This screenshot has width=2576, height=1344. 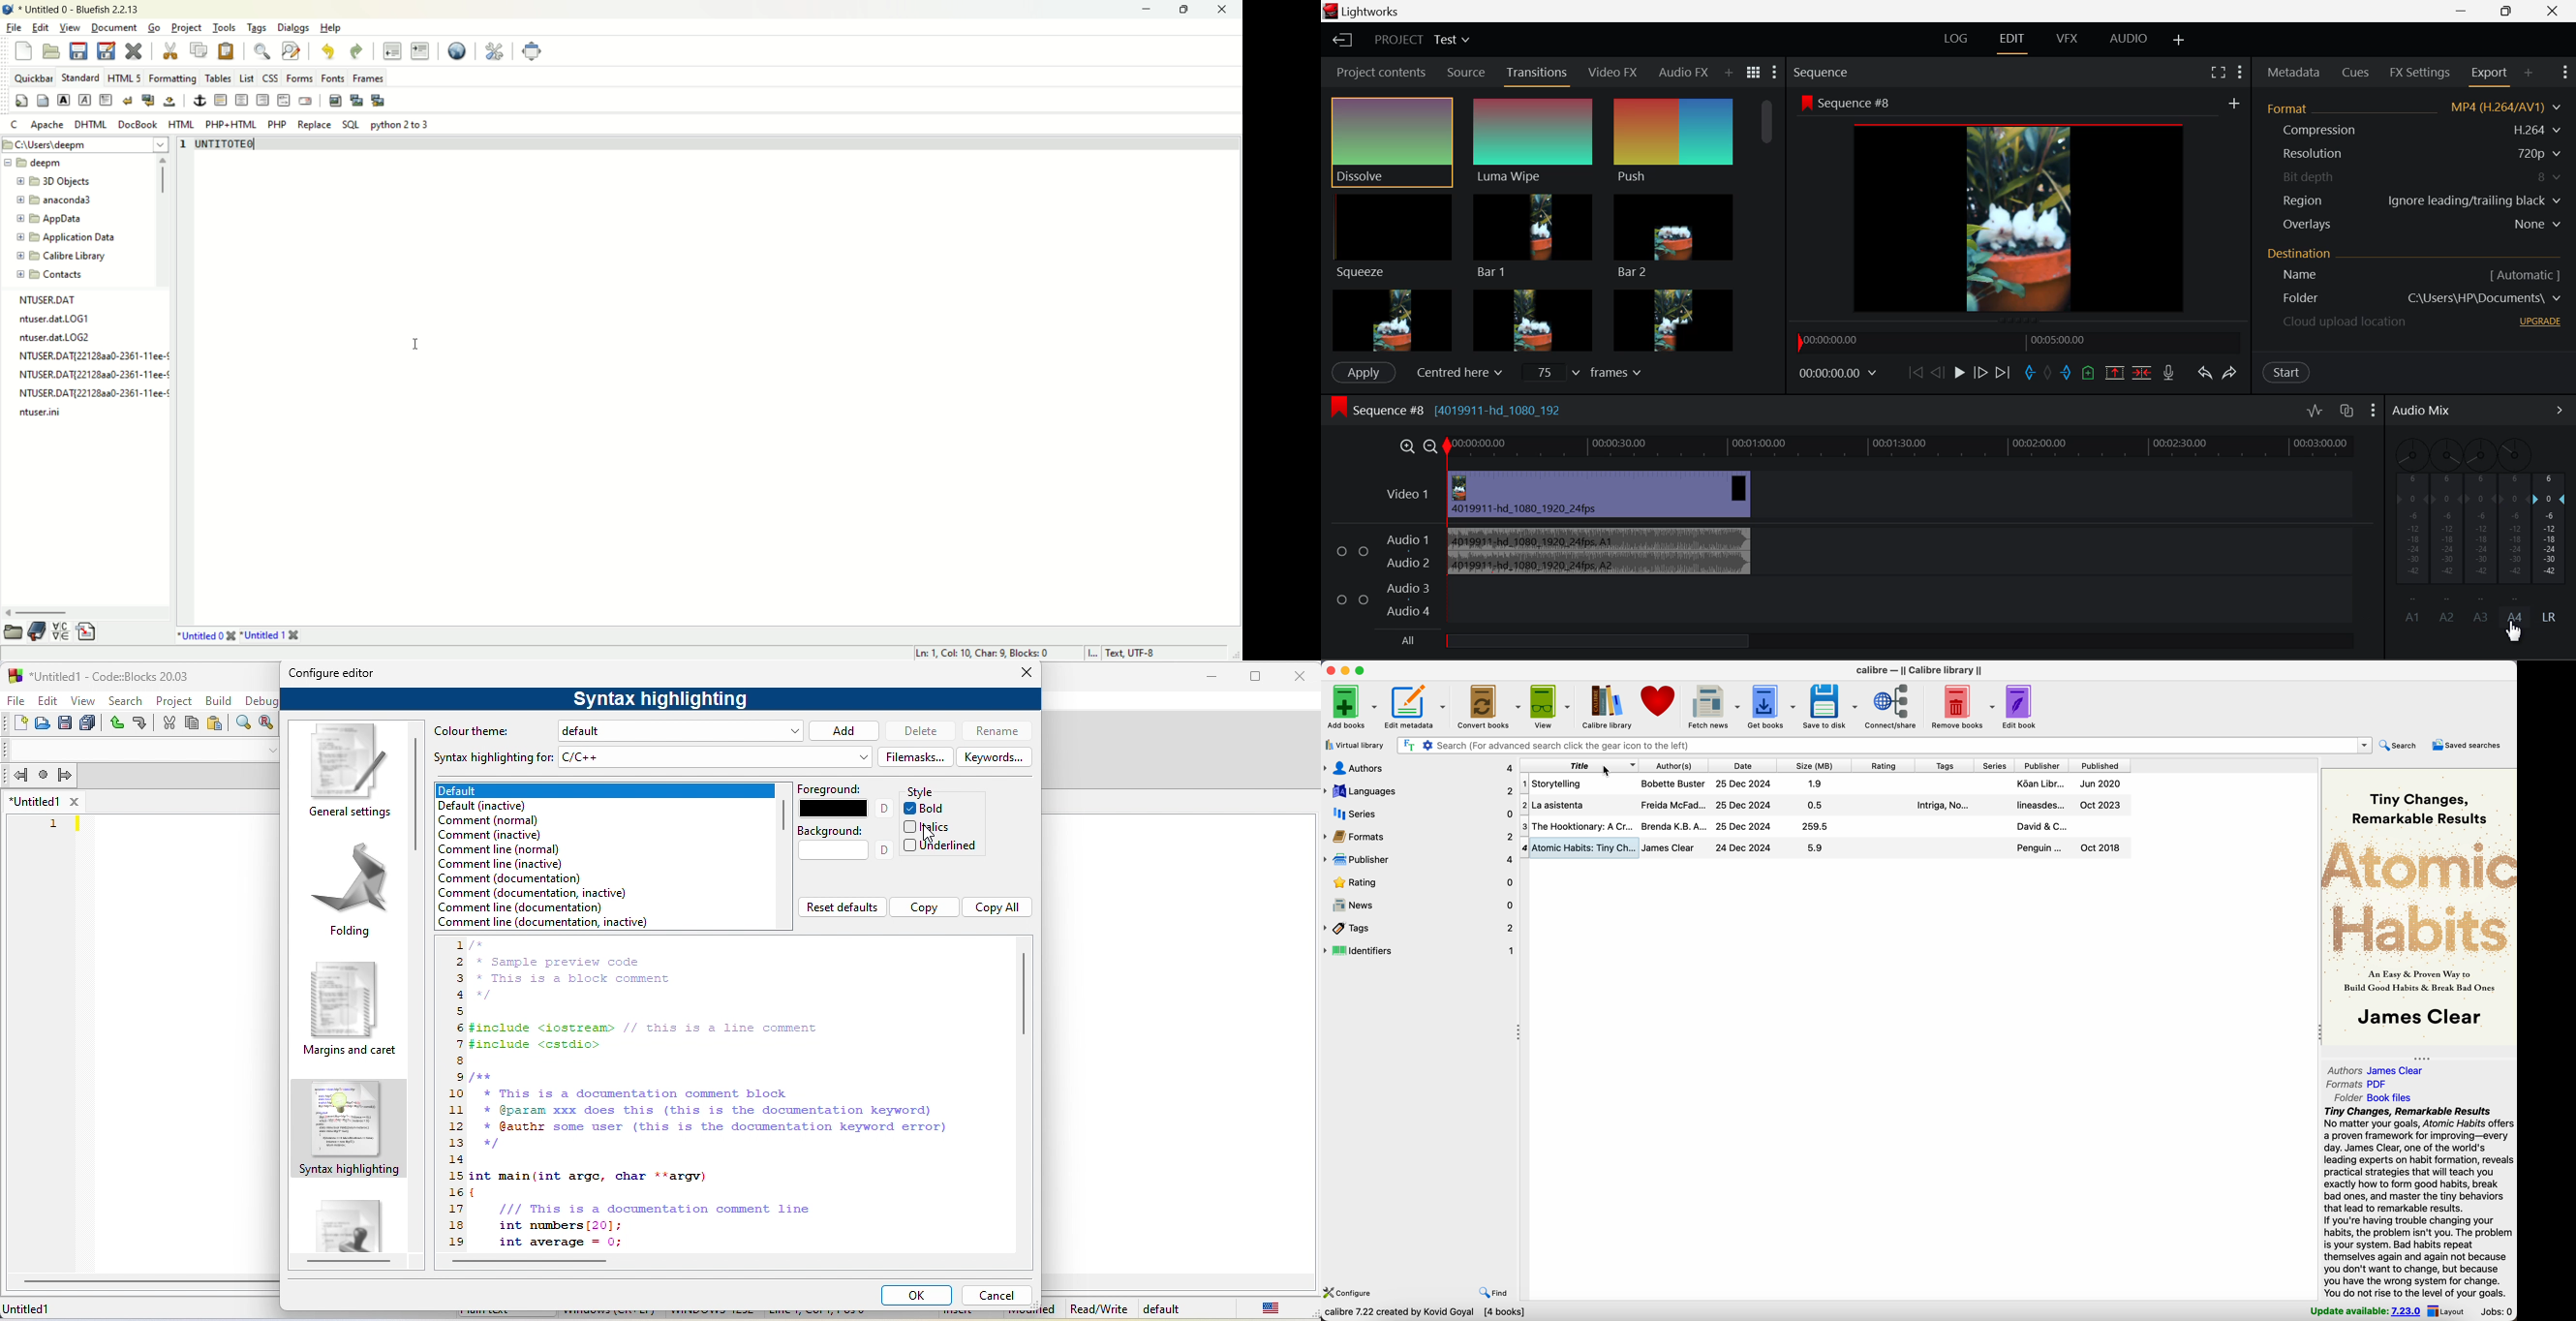 What do you see at coordinates (1675, 825) in the screenshot?
I see `brenda K.B.A...` at bounding box center [1675, 825].